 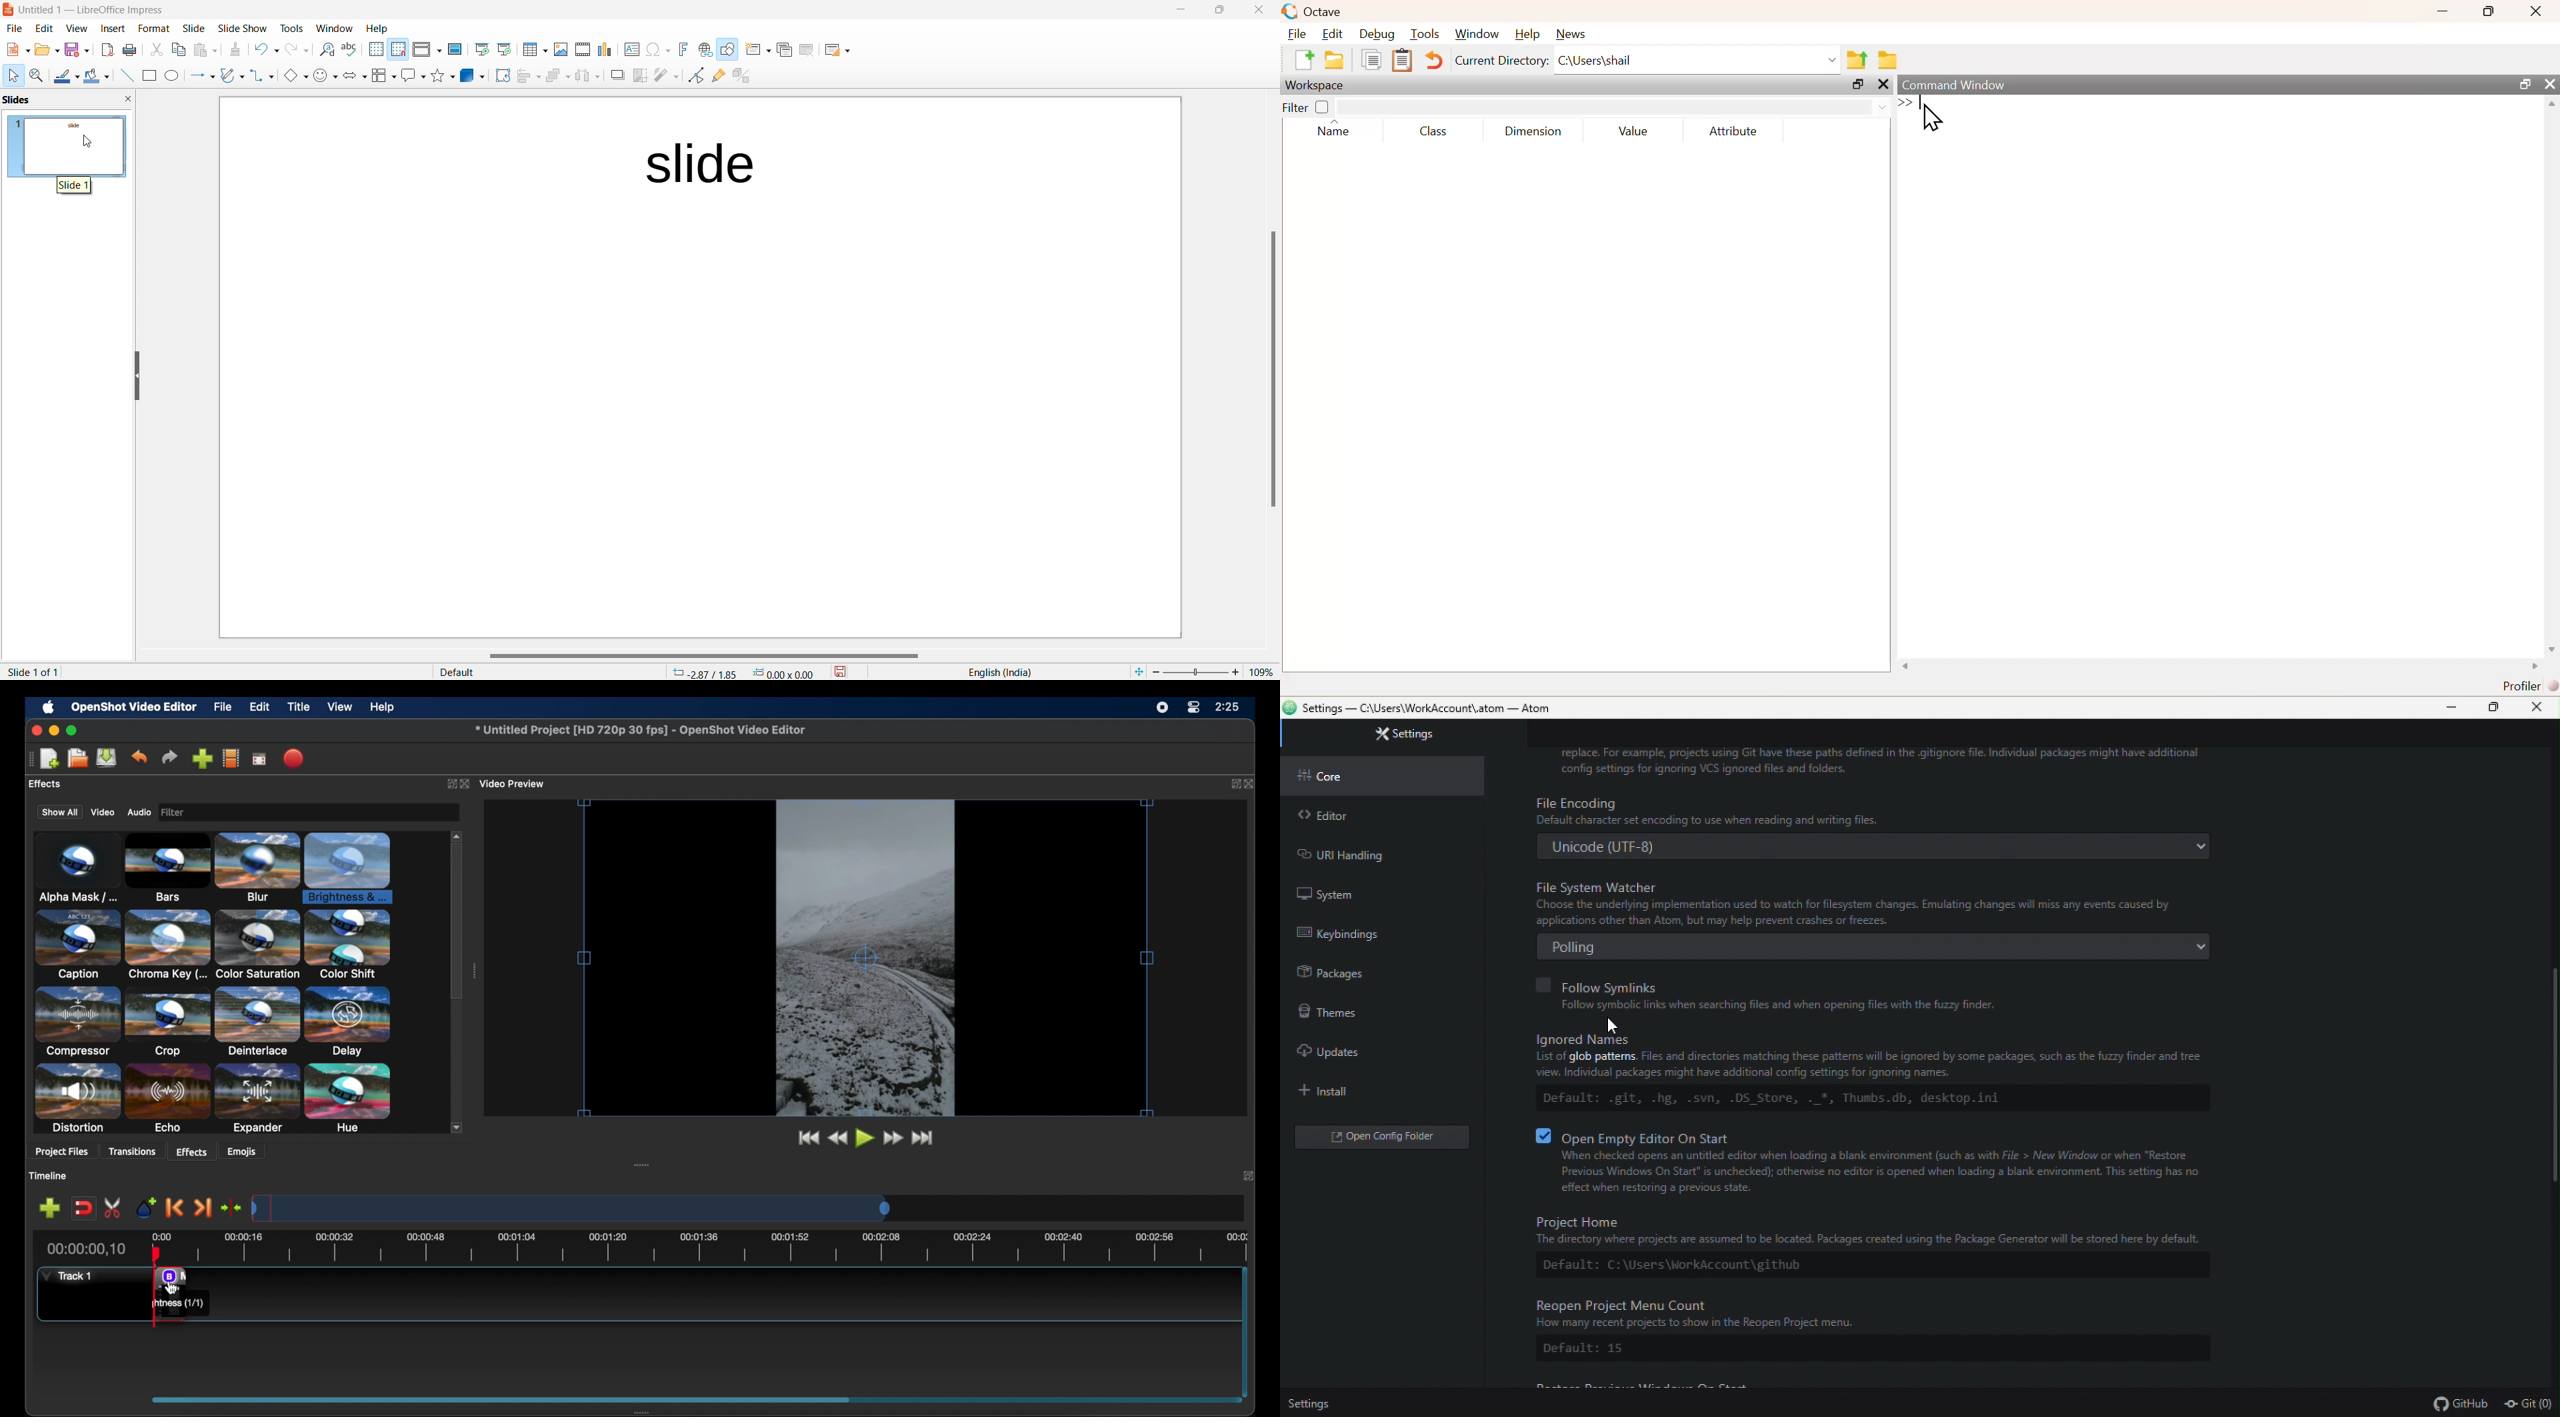 I want to click on Default: C:\Users\WorkAccount\github, so click(x=1672, y=1264).